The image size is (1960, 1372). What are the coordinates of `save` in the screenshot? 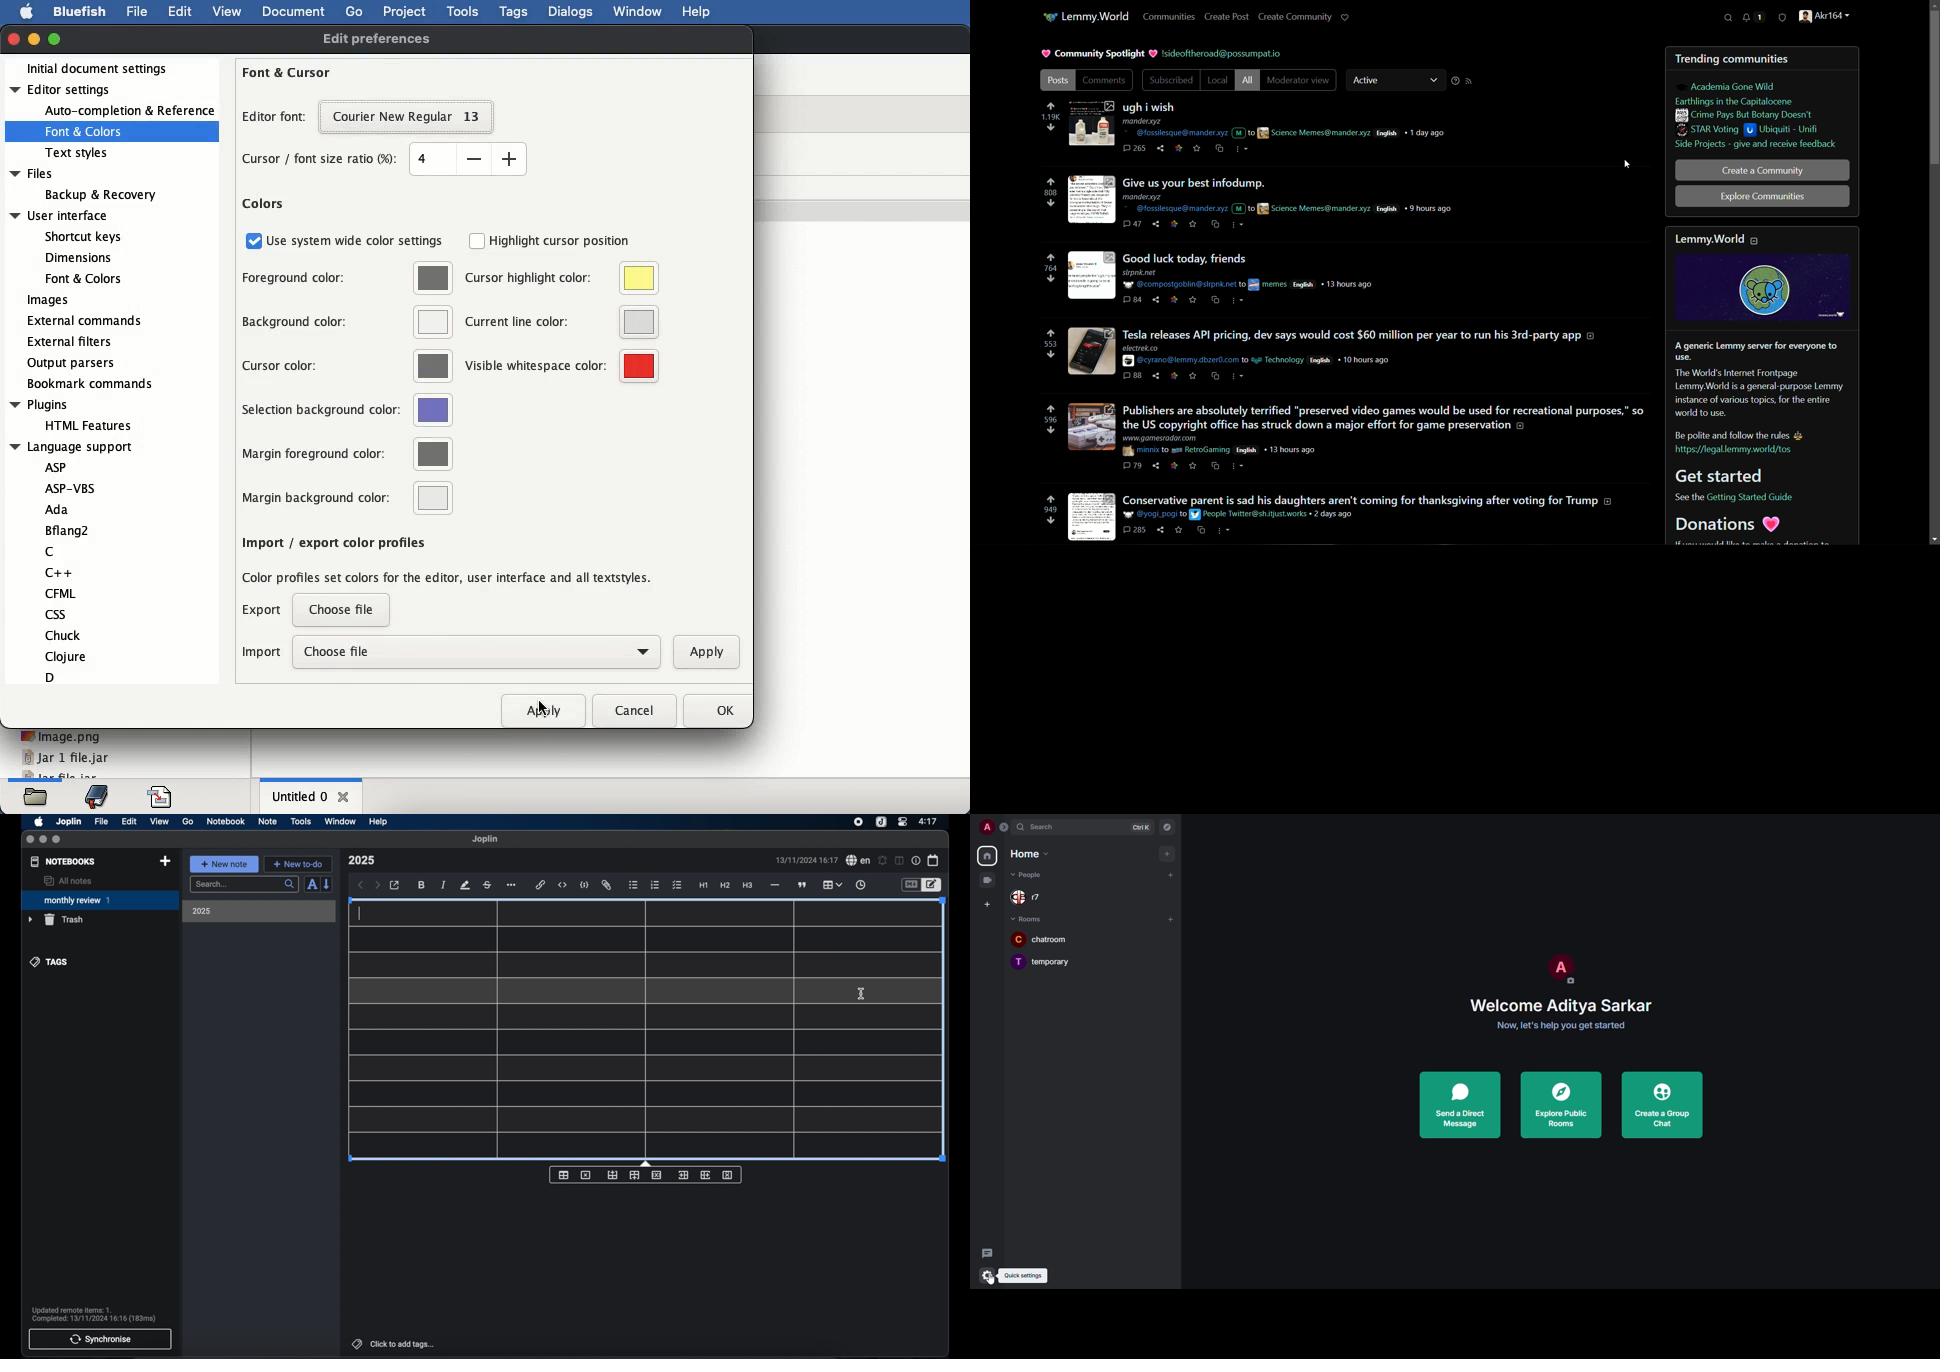 It's located at (1193, 466).